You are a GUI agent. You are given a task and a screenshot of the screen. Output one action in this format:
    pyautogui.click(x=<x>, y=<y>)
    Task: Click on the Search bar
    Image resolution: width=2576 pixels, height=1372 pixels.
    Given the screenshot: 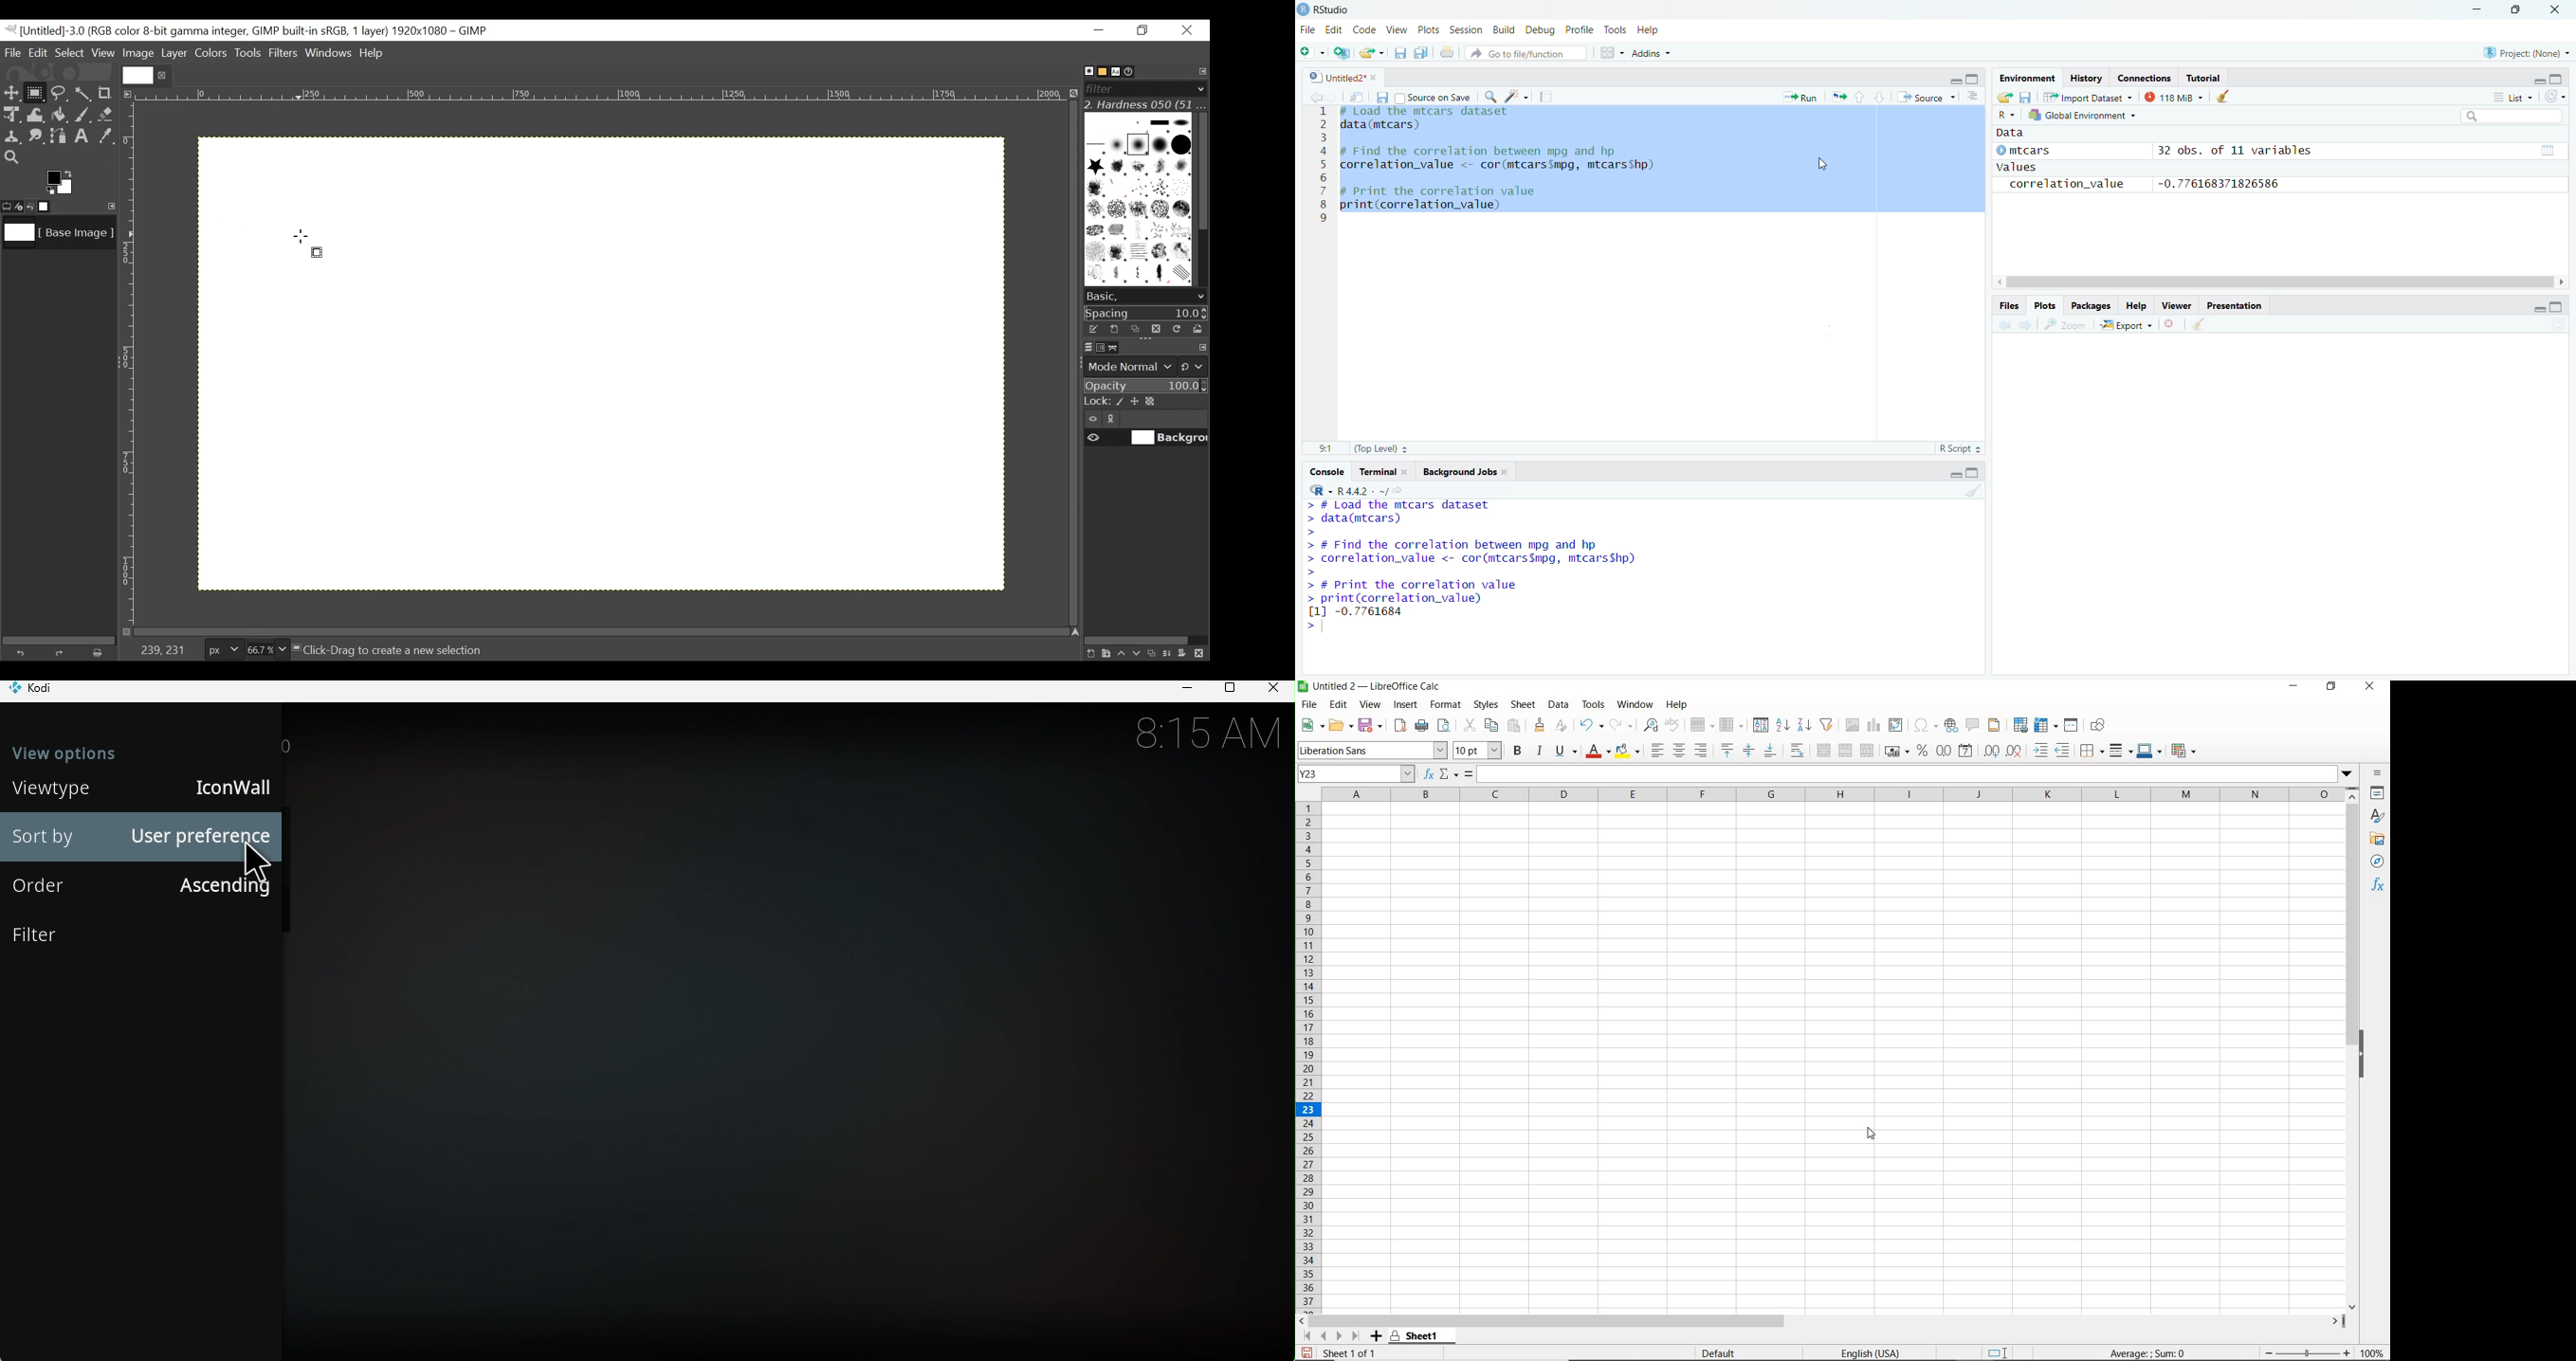 What is the action you would take?
    pyautogui.click(x=2514, y=115)
    